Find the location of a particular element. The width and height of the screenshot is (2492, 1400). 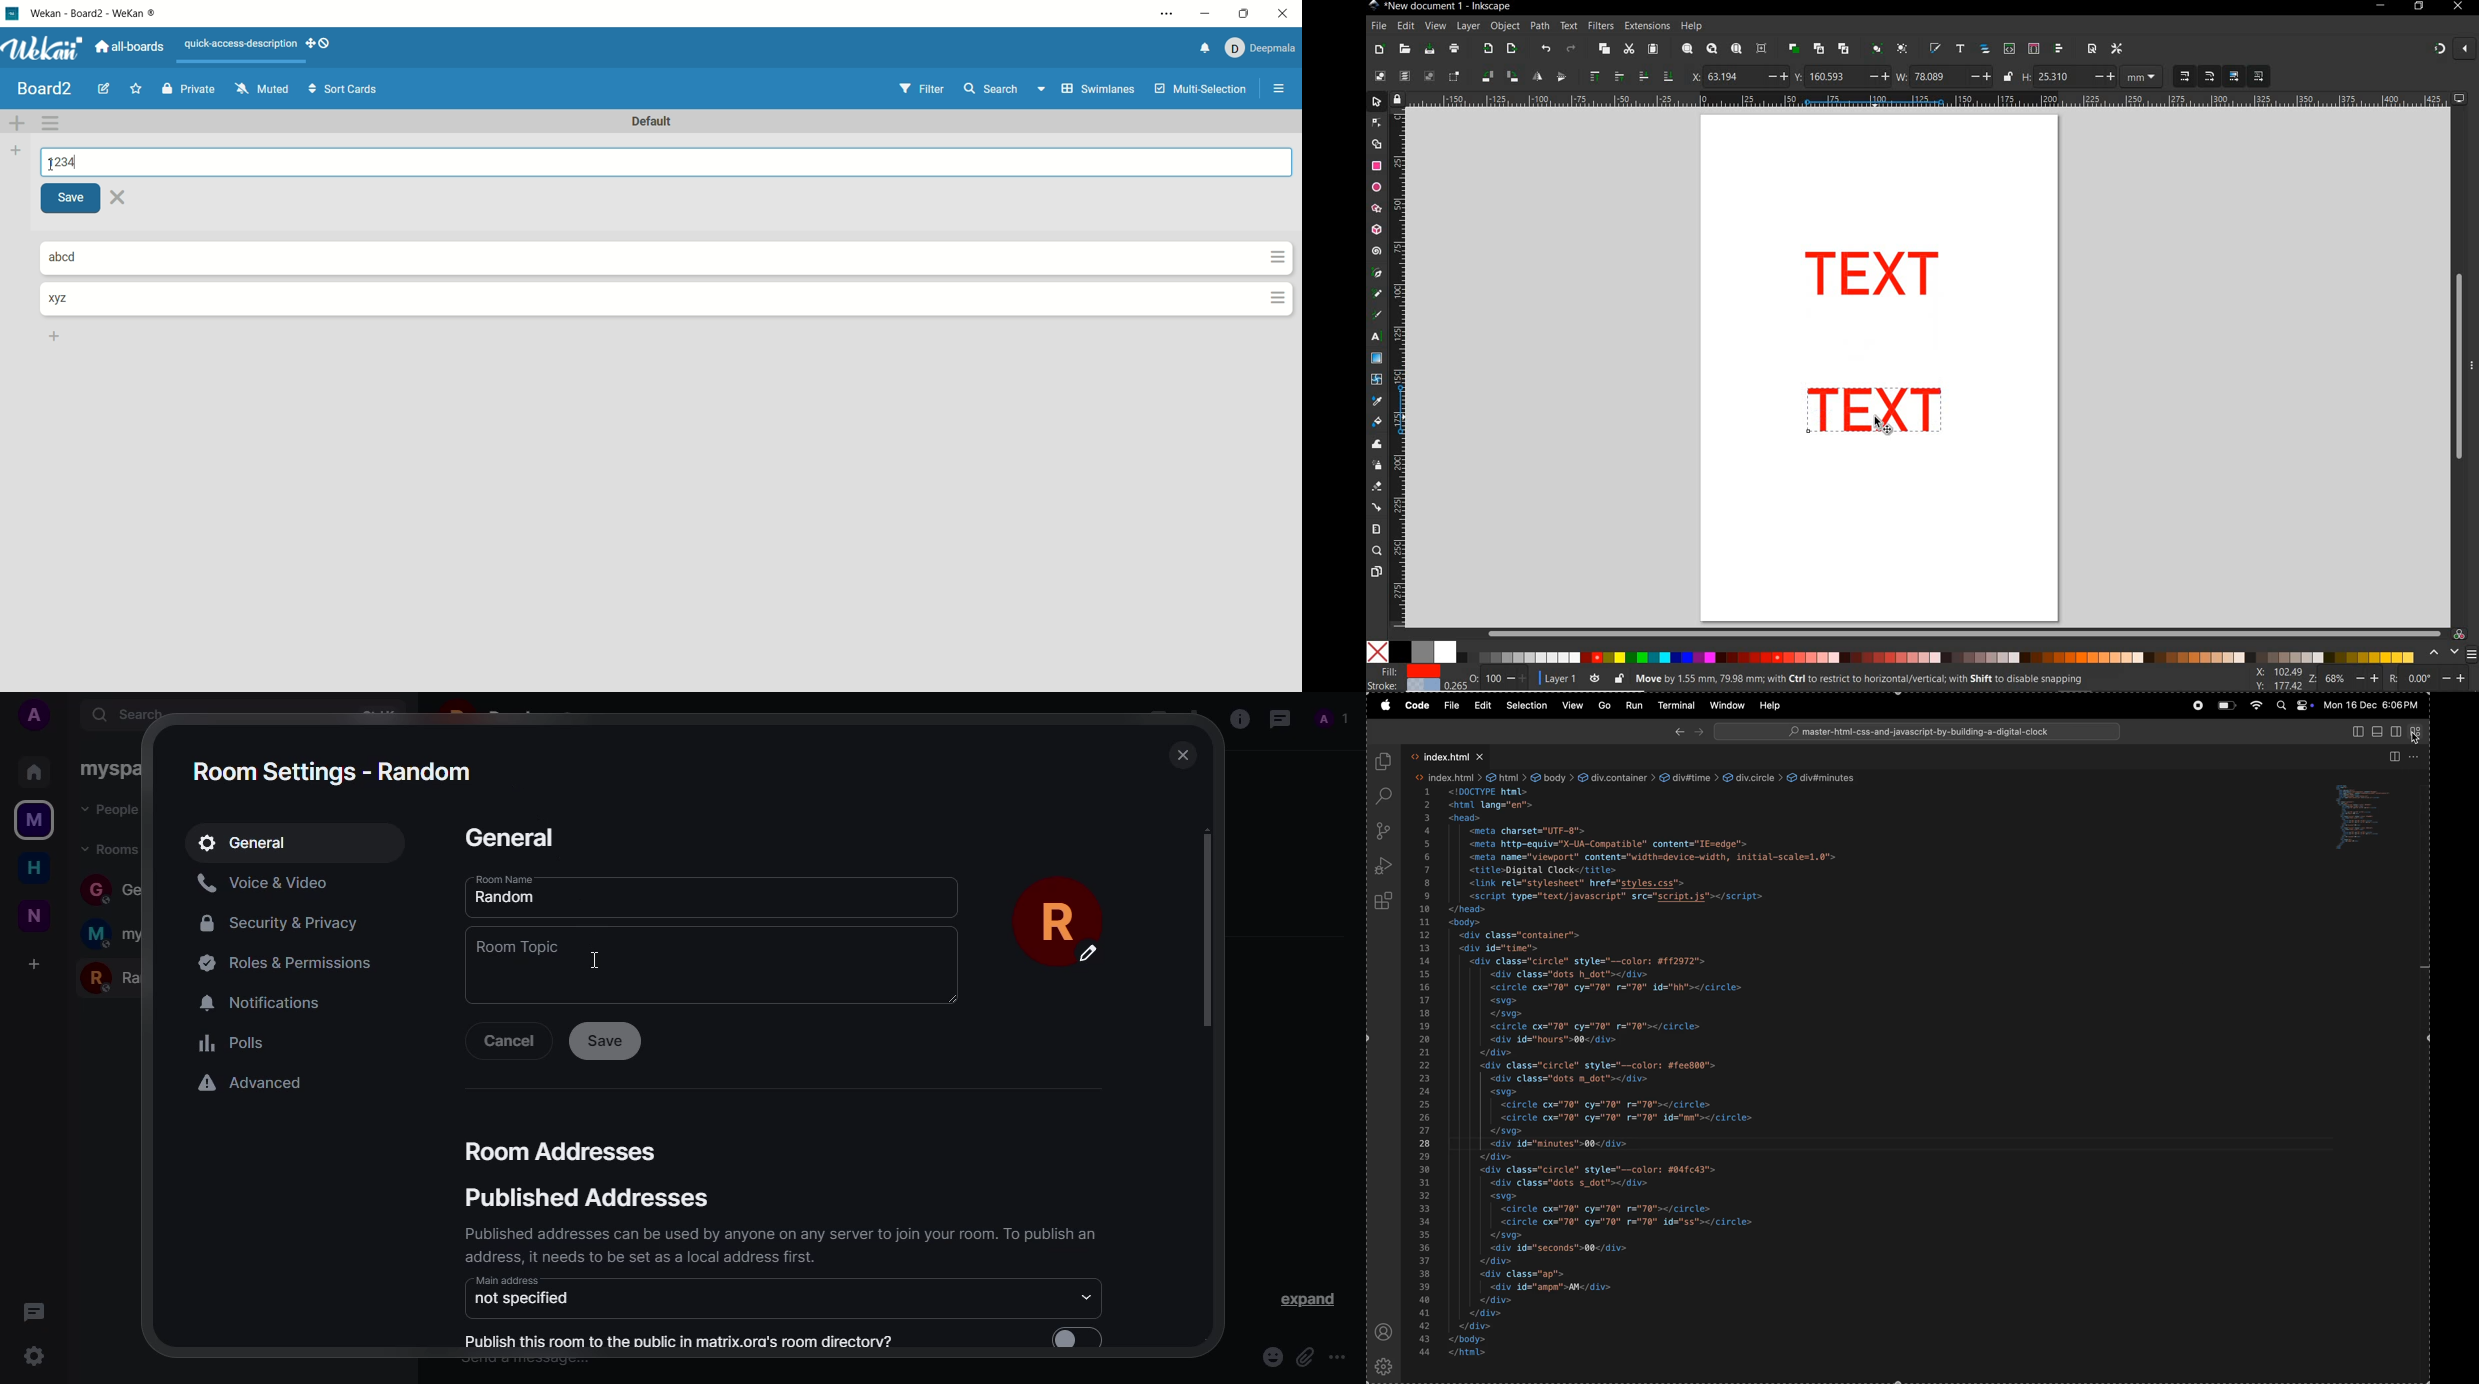

title is located at coordinates (45, 88).